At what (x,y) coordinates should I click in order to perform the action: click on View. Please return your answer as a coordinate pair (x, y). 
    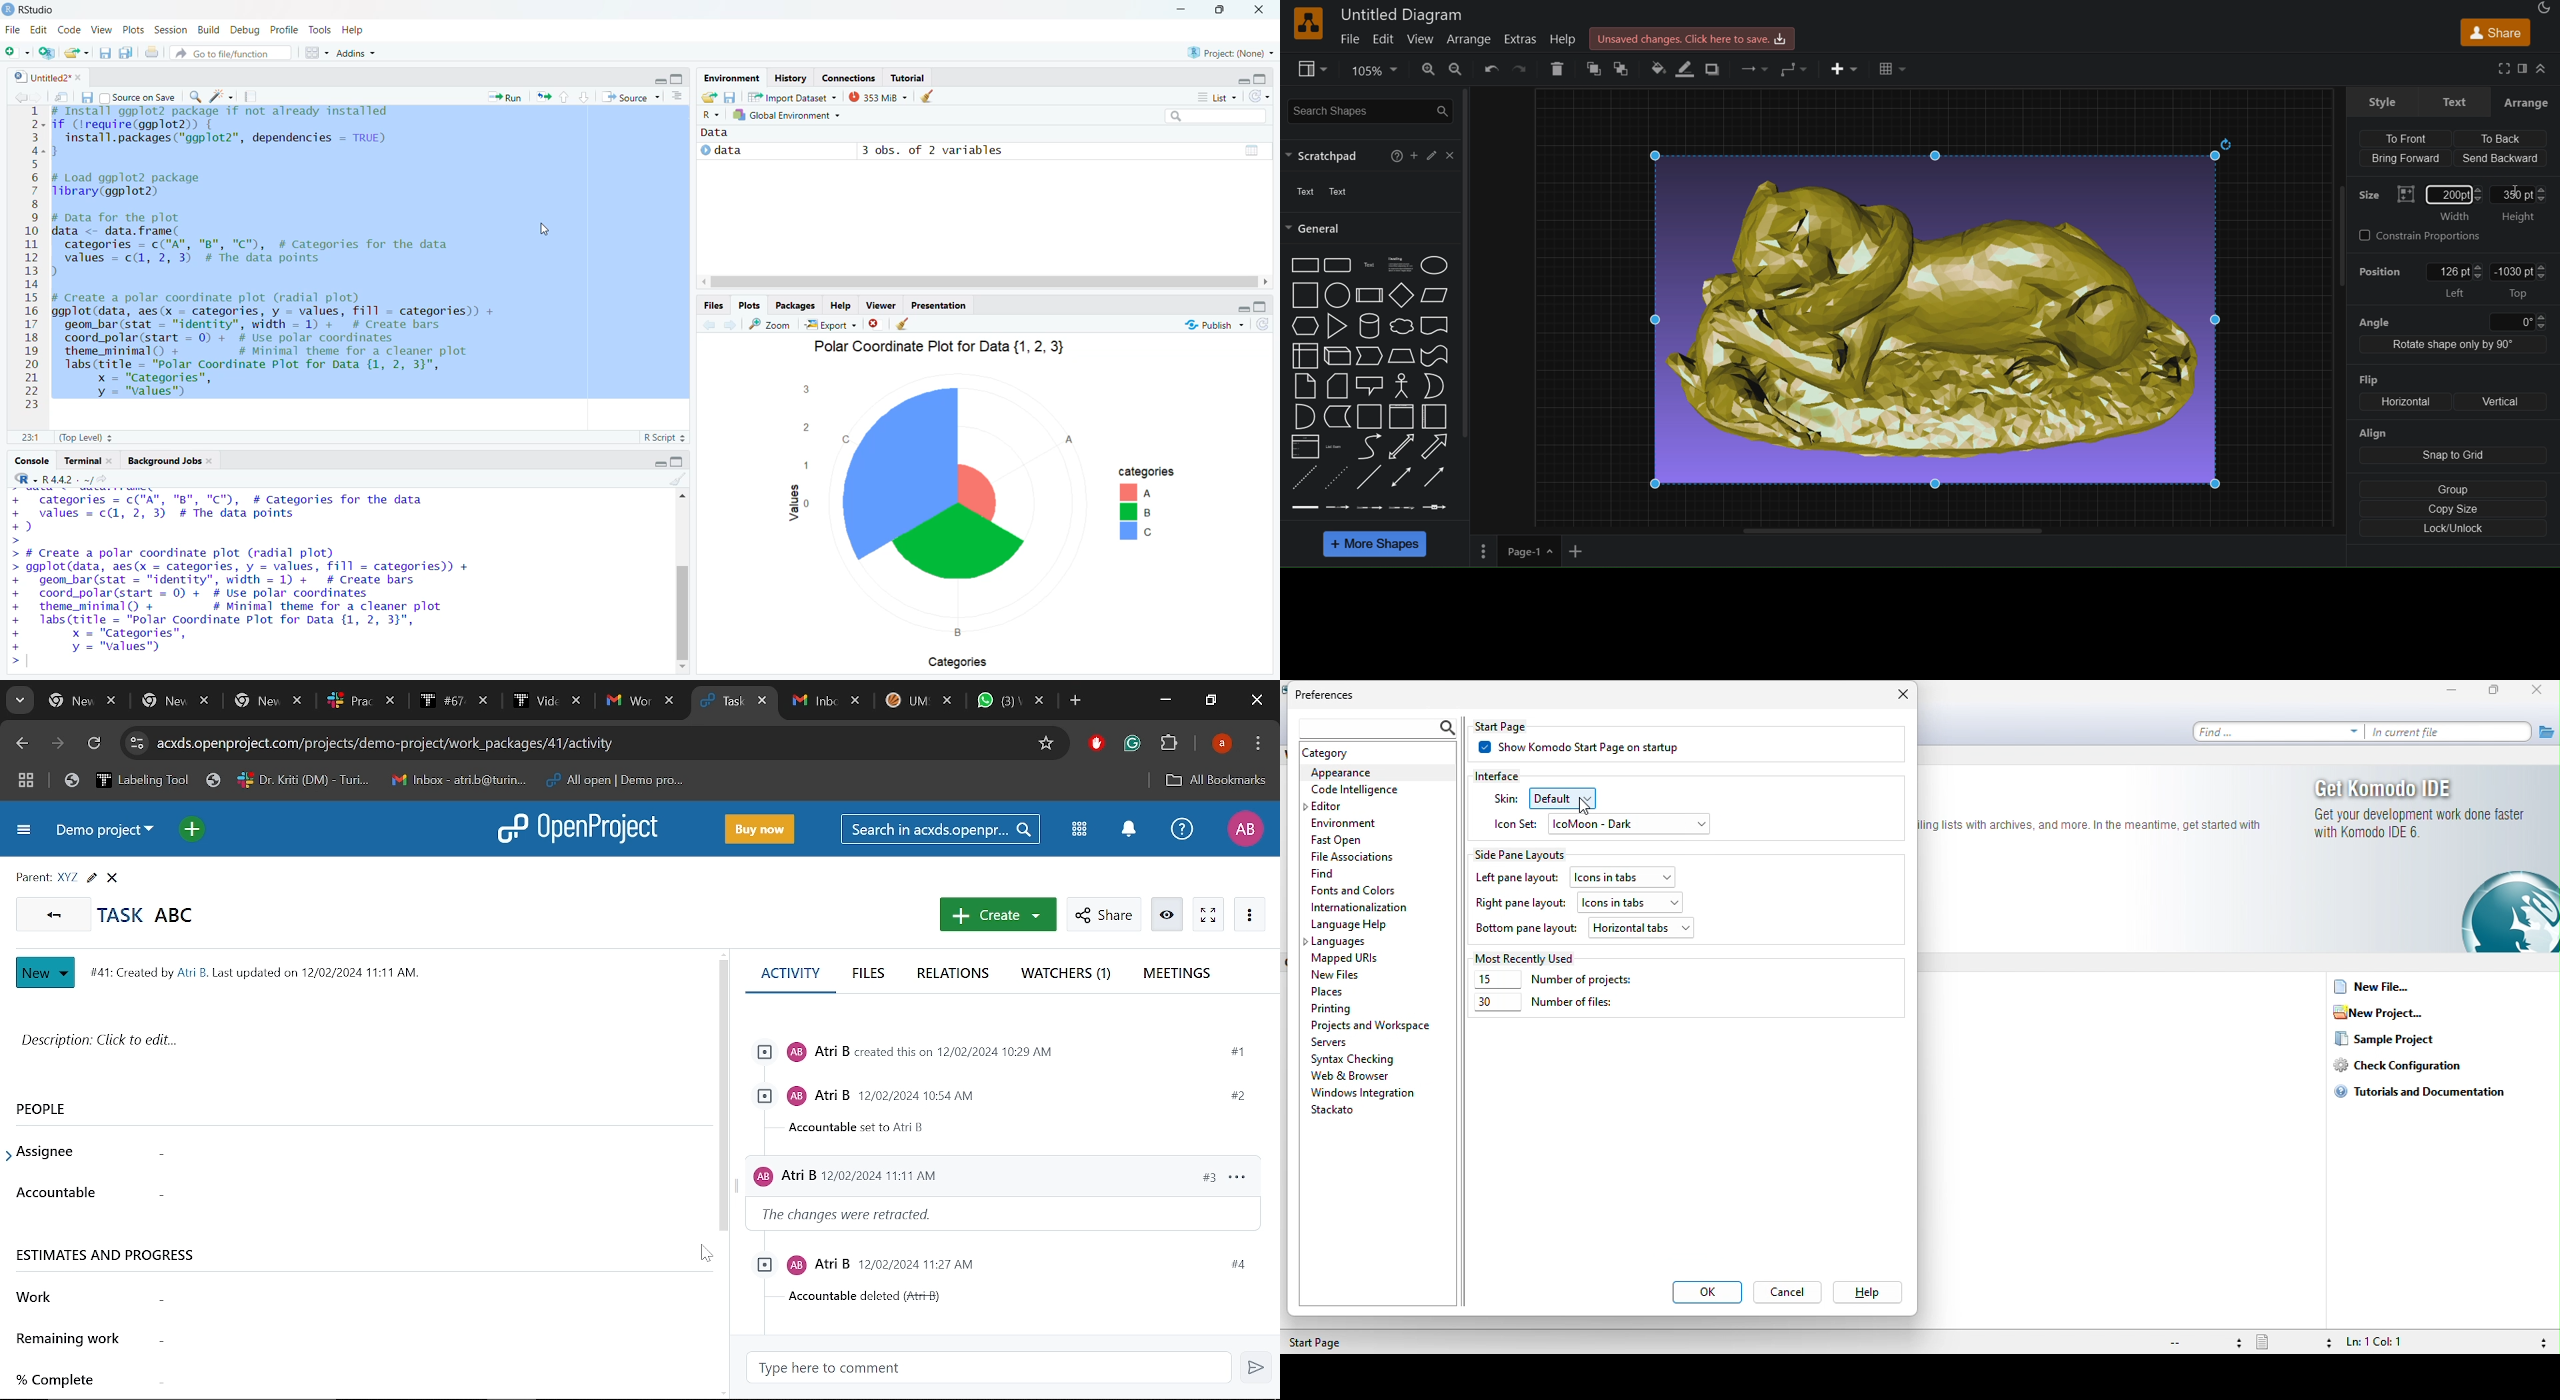
    Looking at the image, I should click on (101, 31).